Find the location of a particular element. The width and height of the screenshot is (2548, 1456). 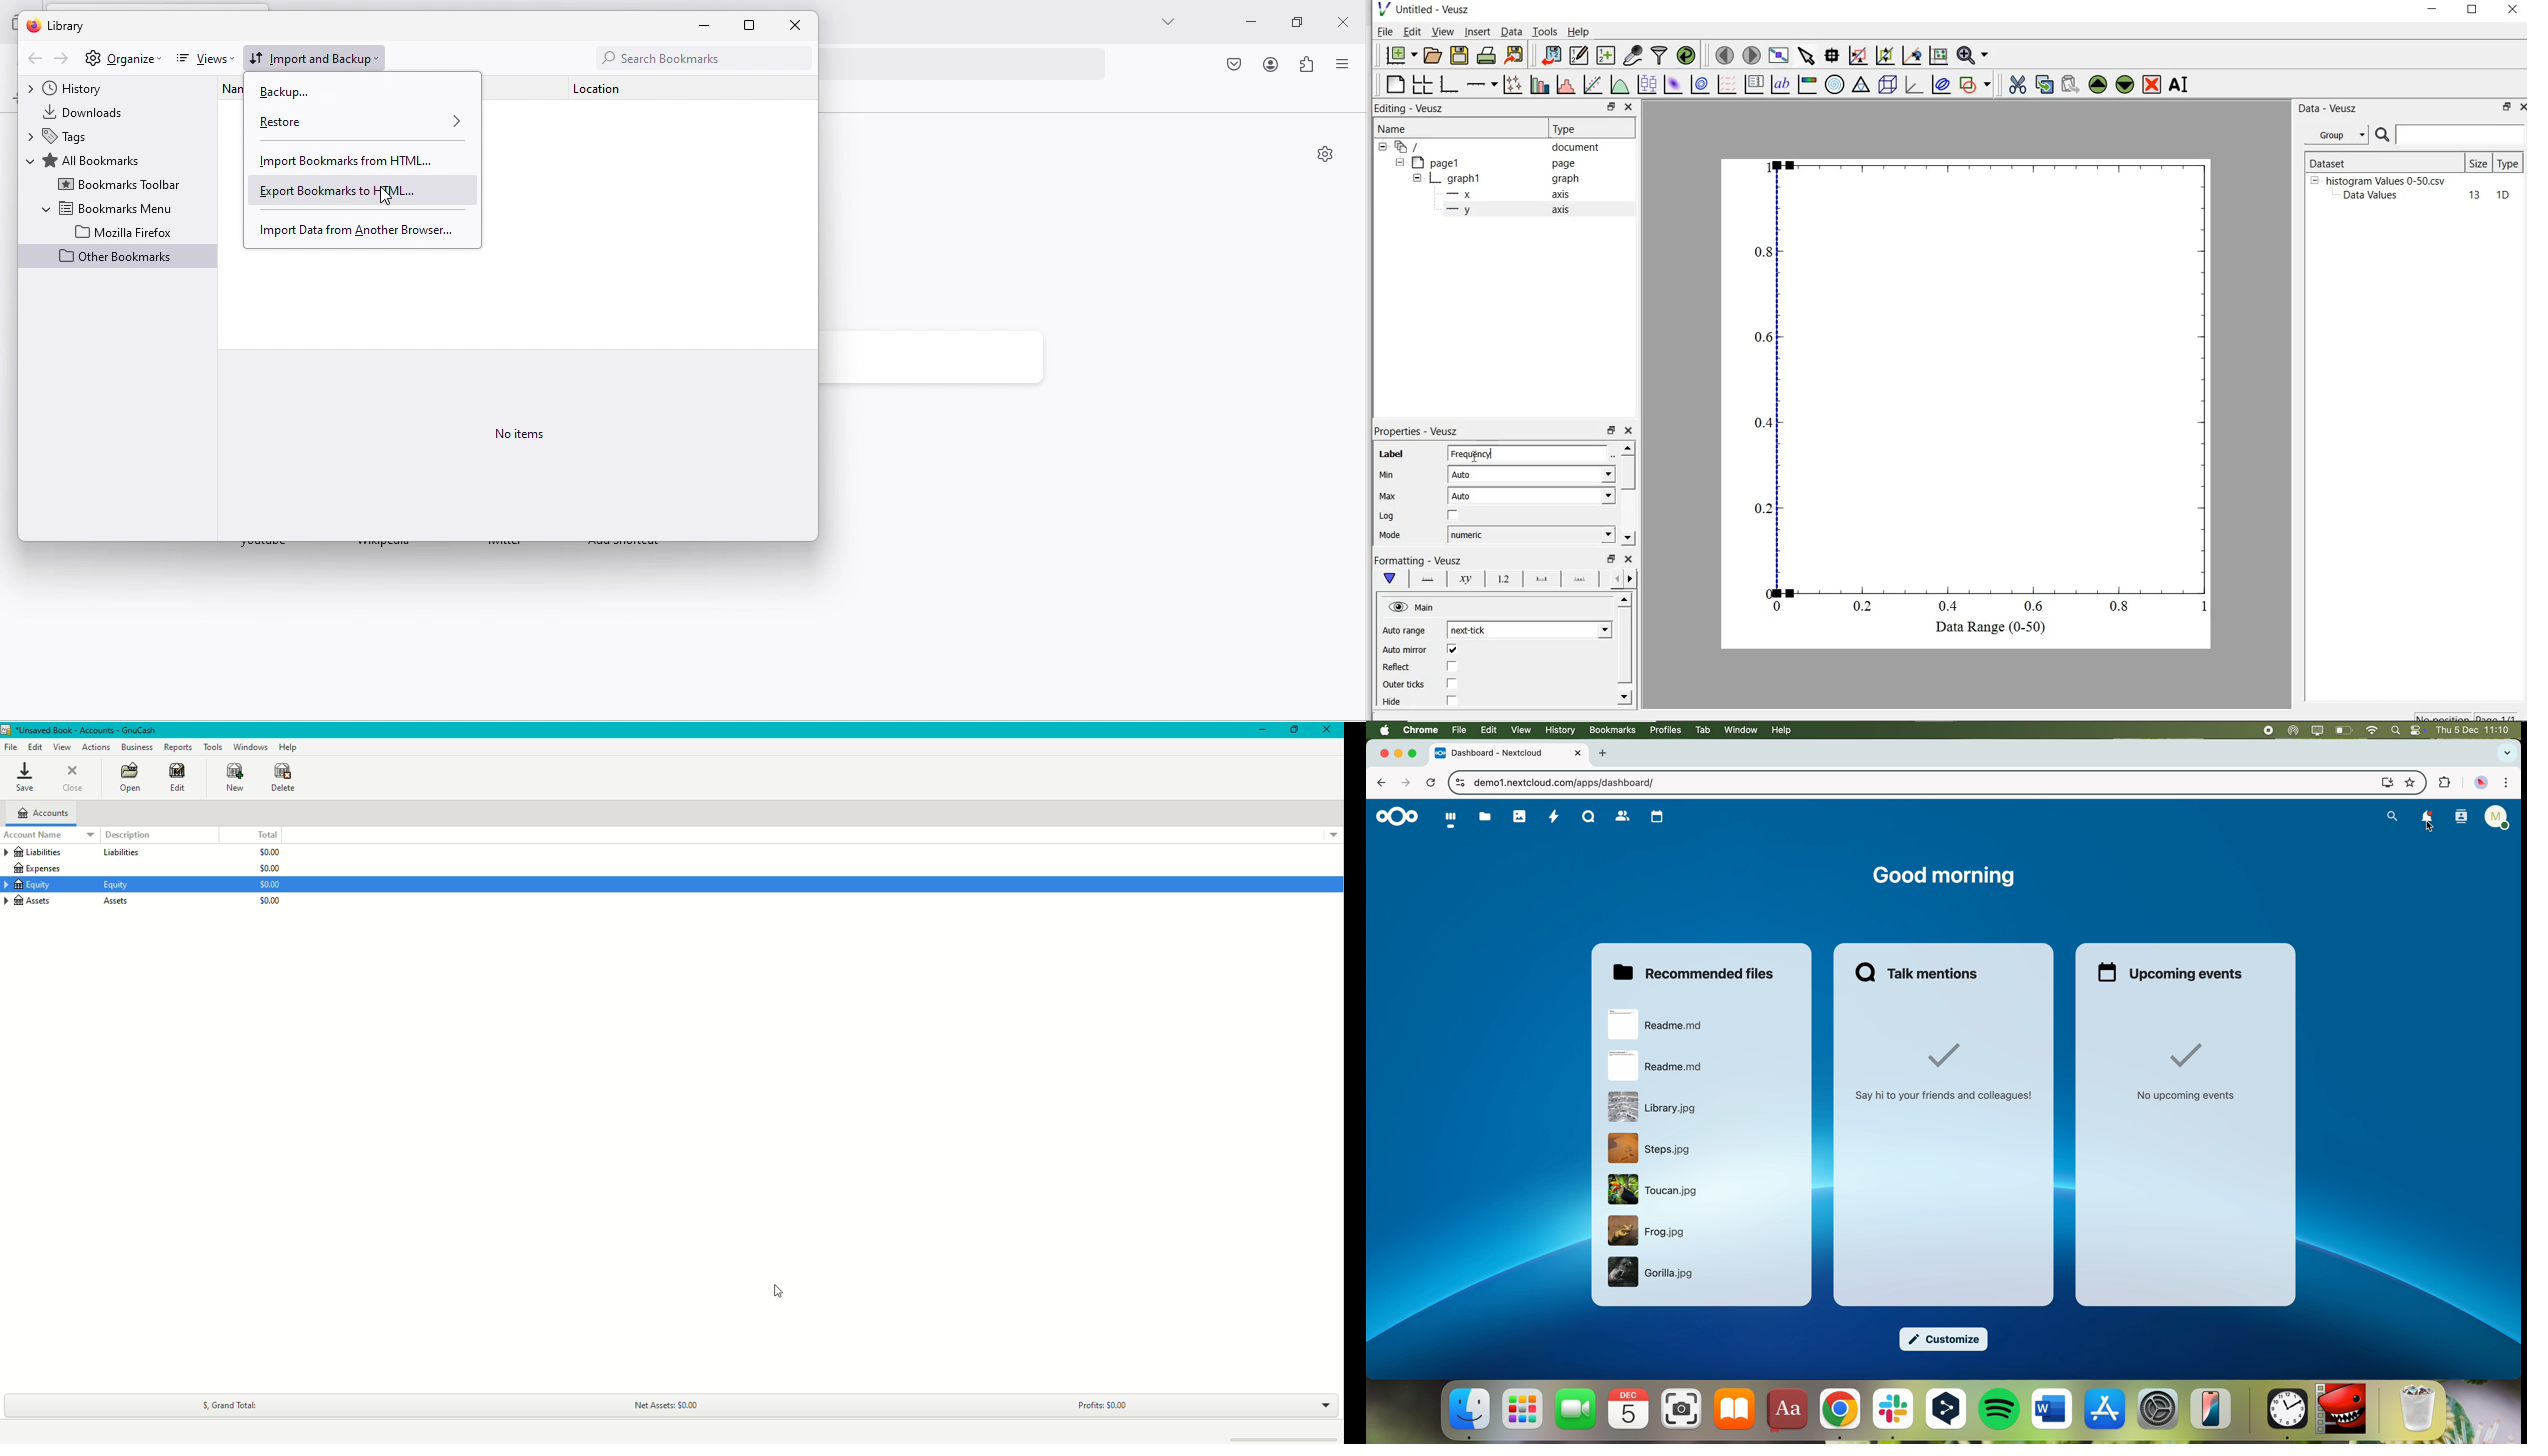

back up is located at coordinates (299, 92).